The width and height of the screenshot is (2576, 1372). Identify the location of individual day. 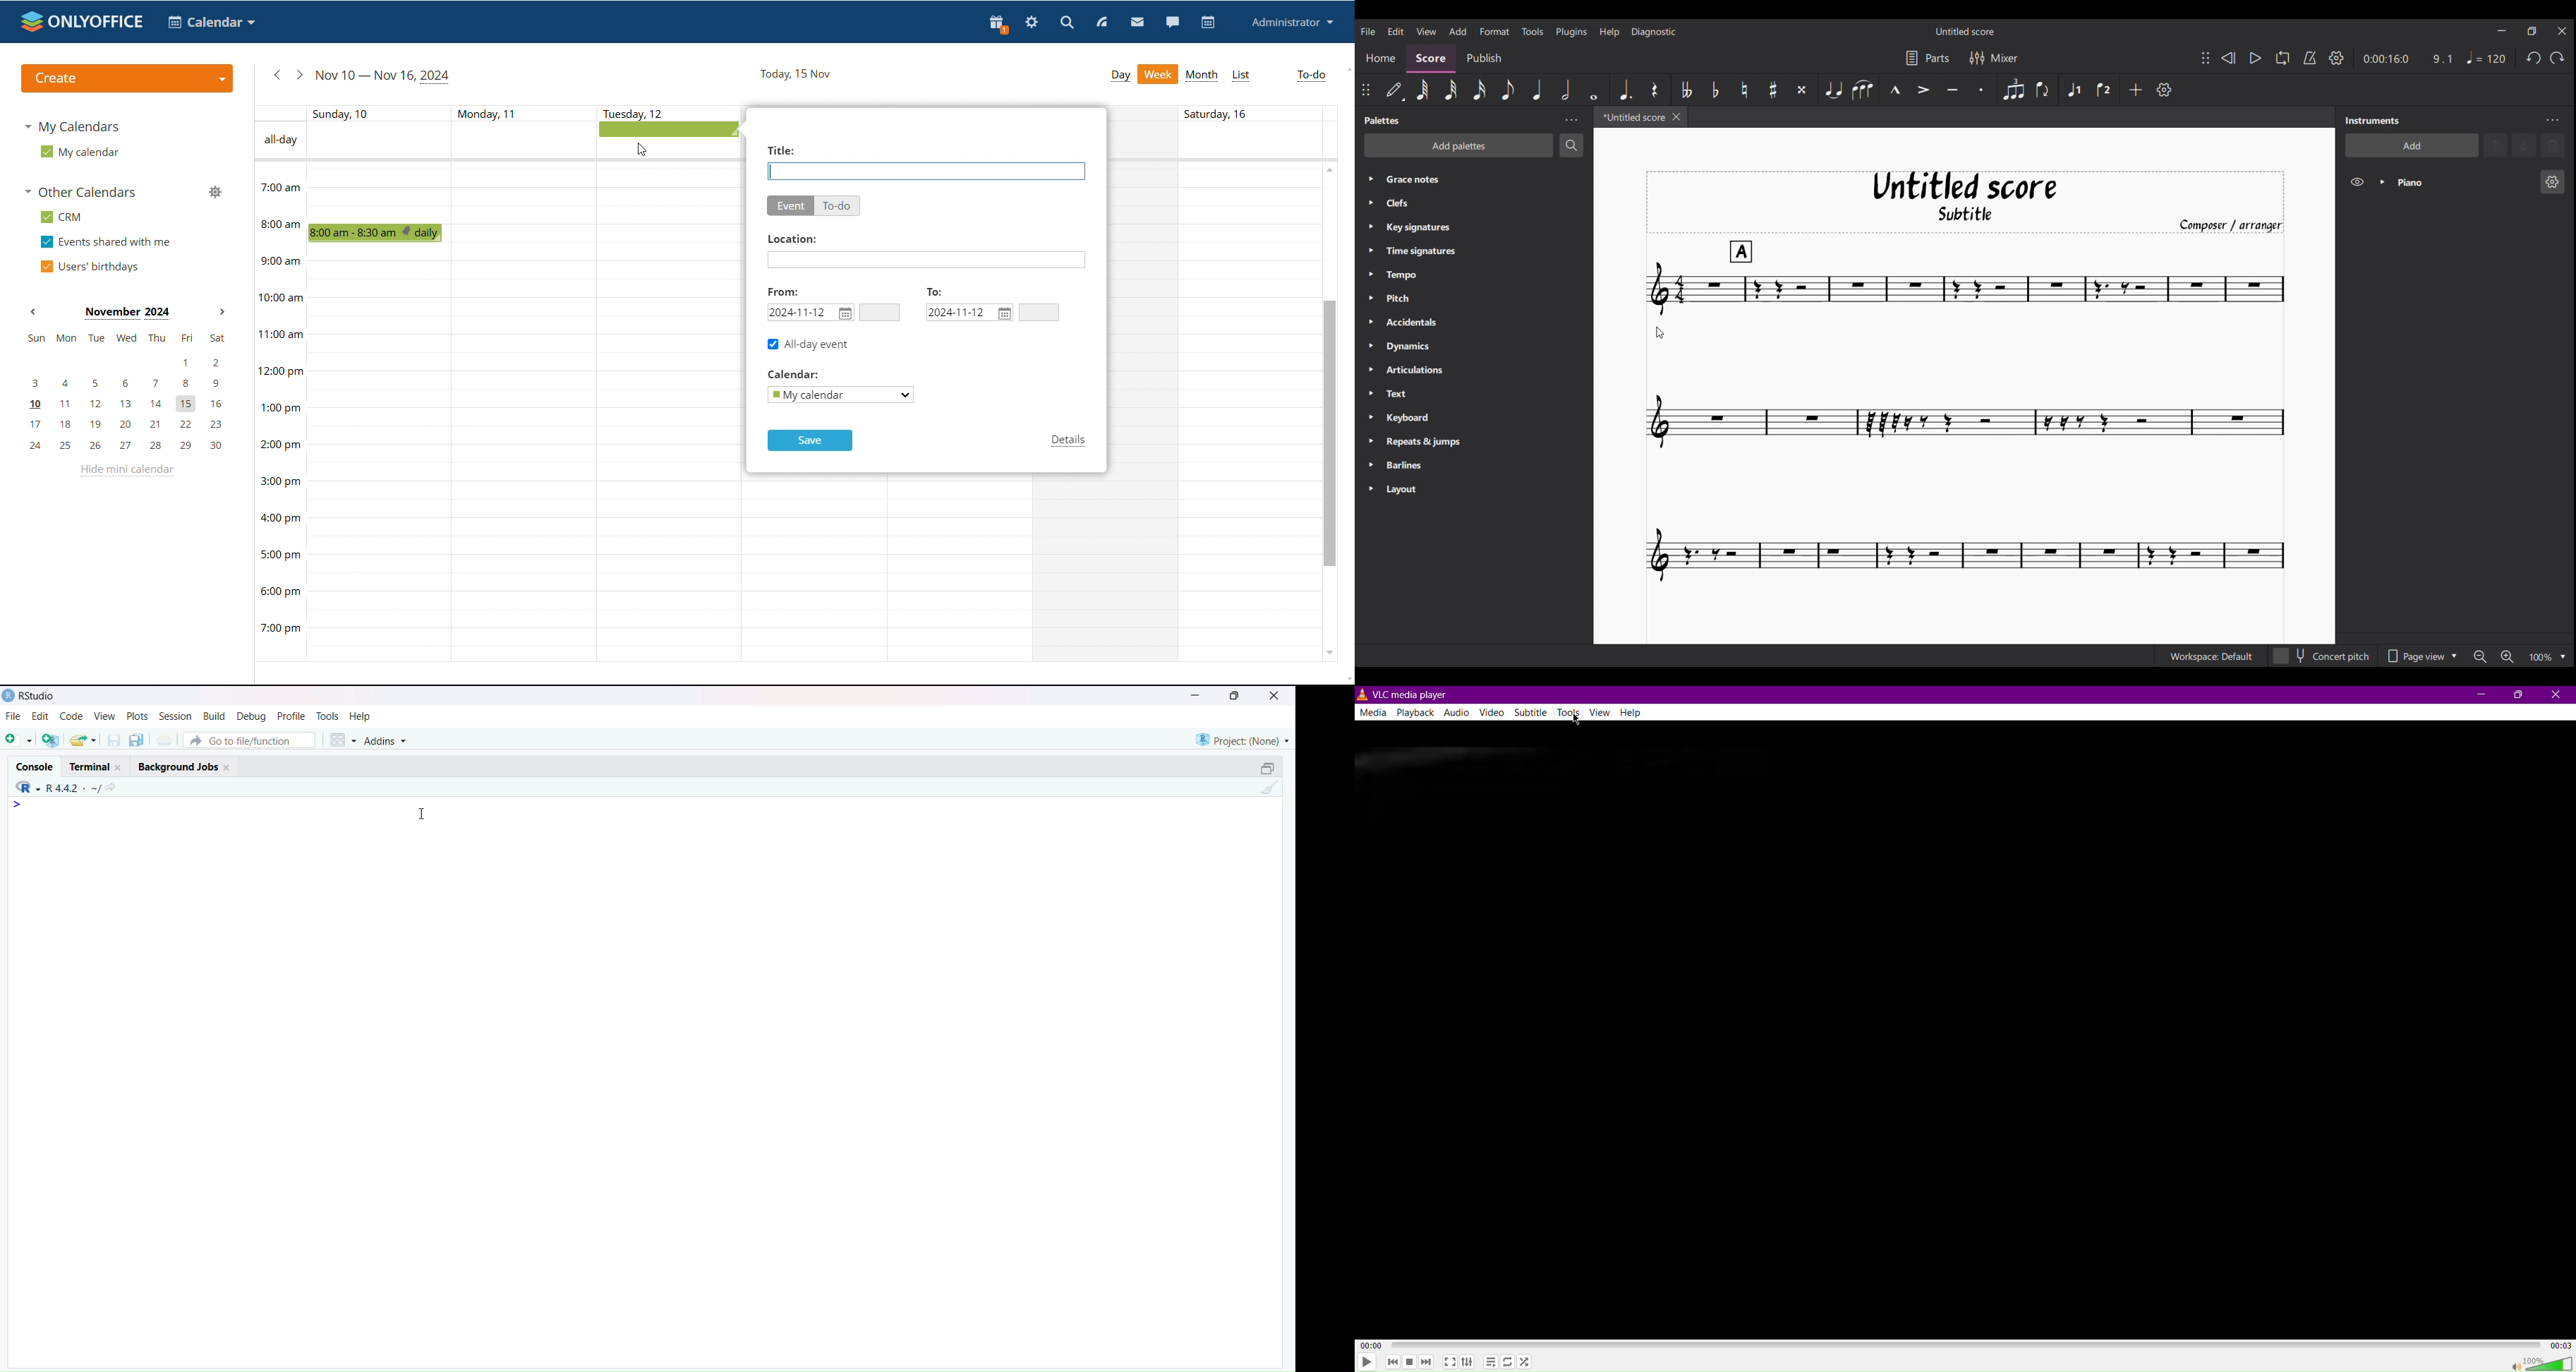
(349, 113).